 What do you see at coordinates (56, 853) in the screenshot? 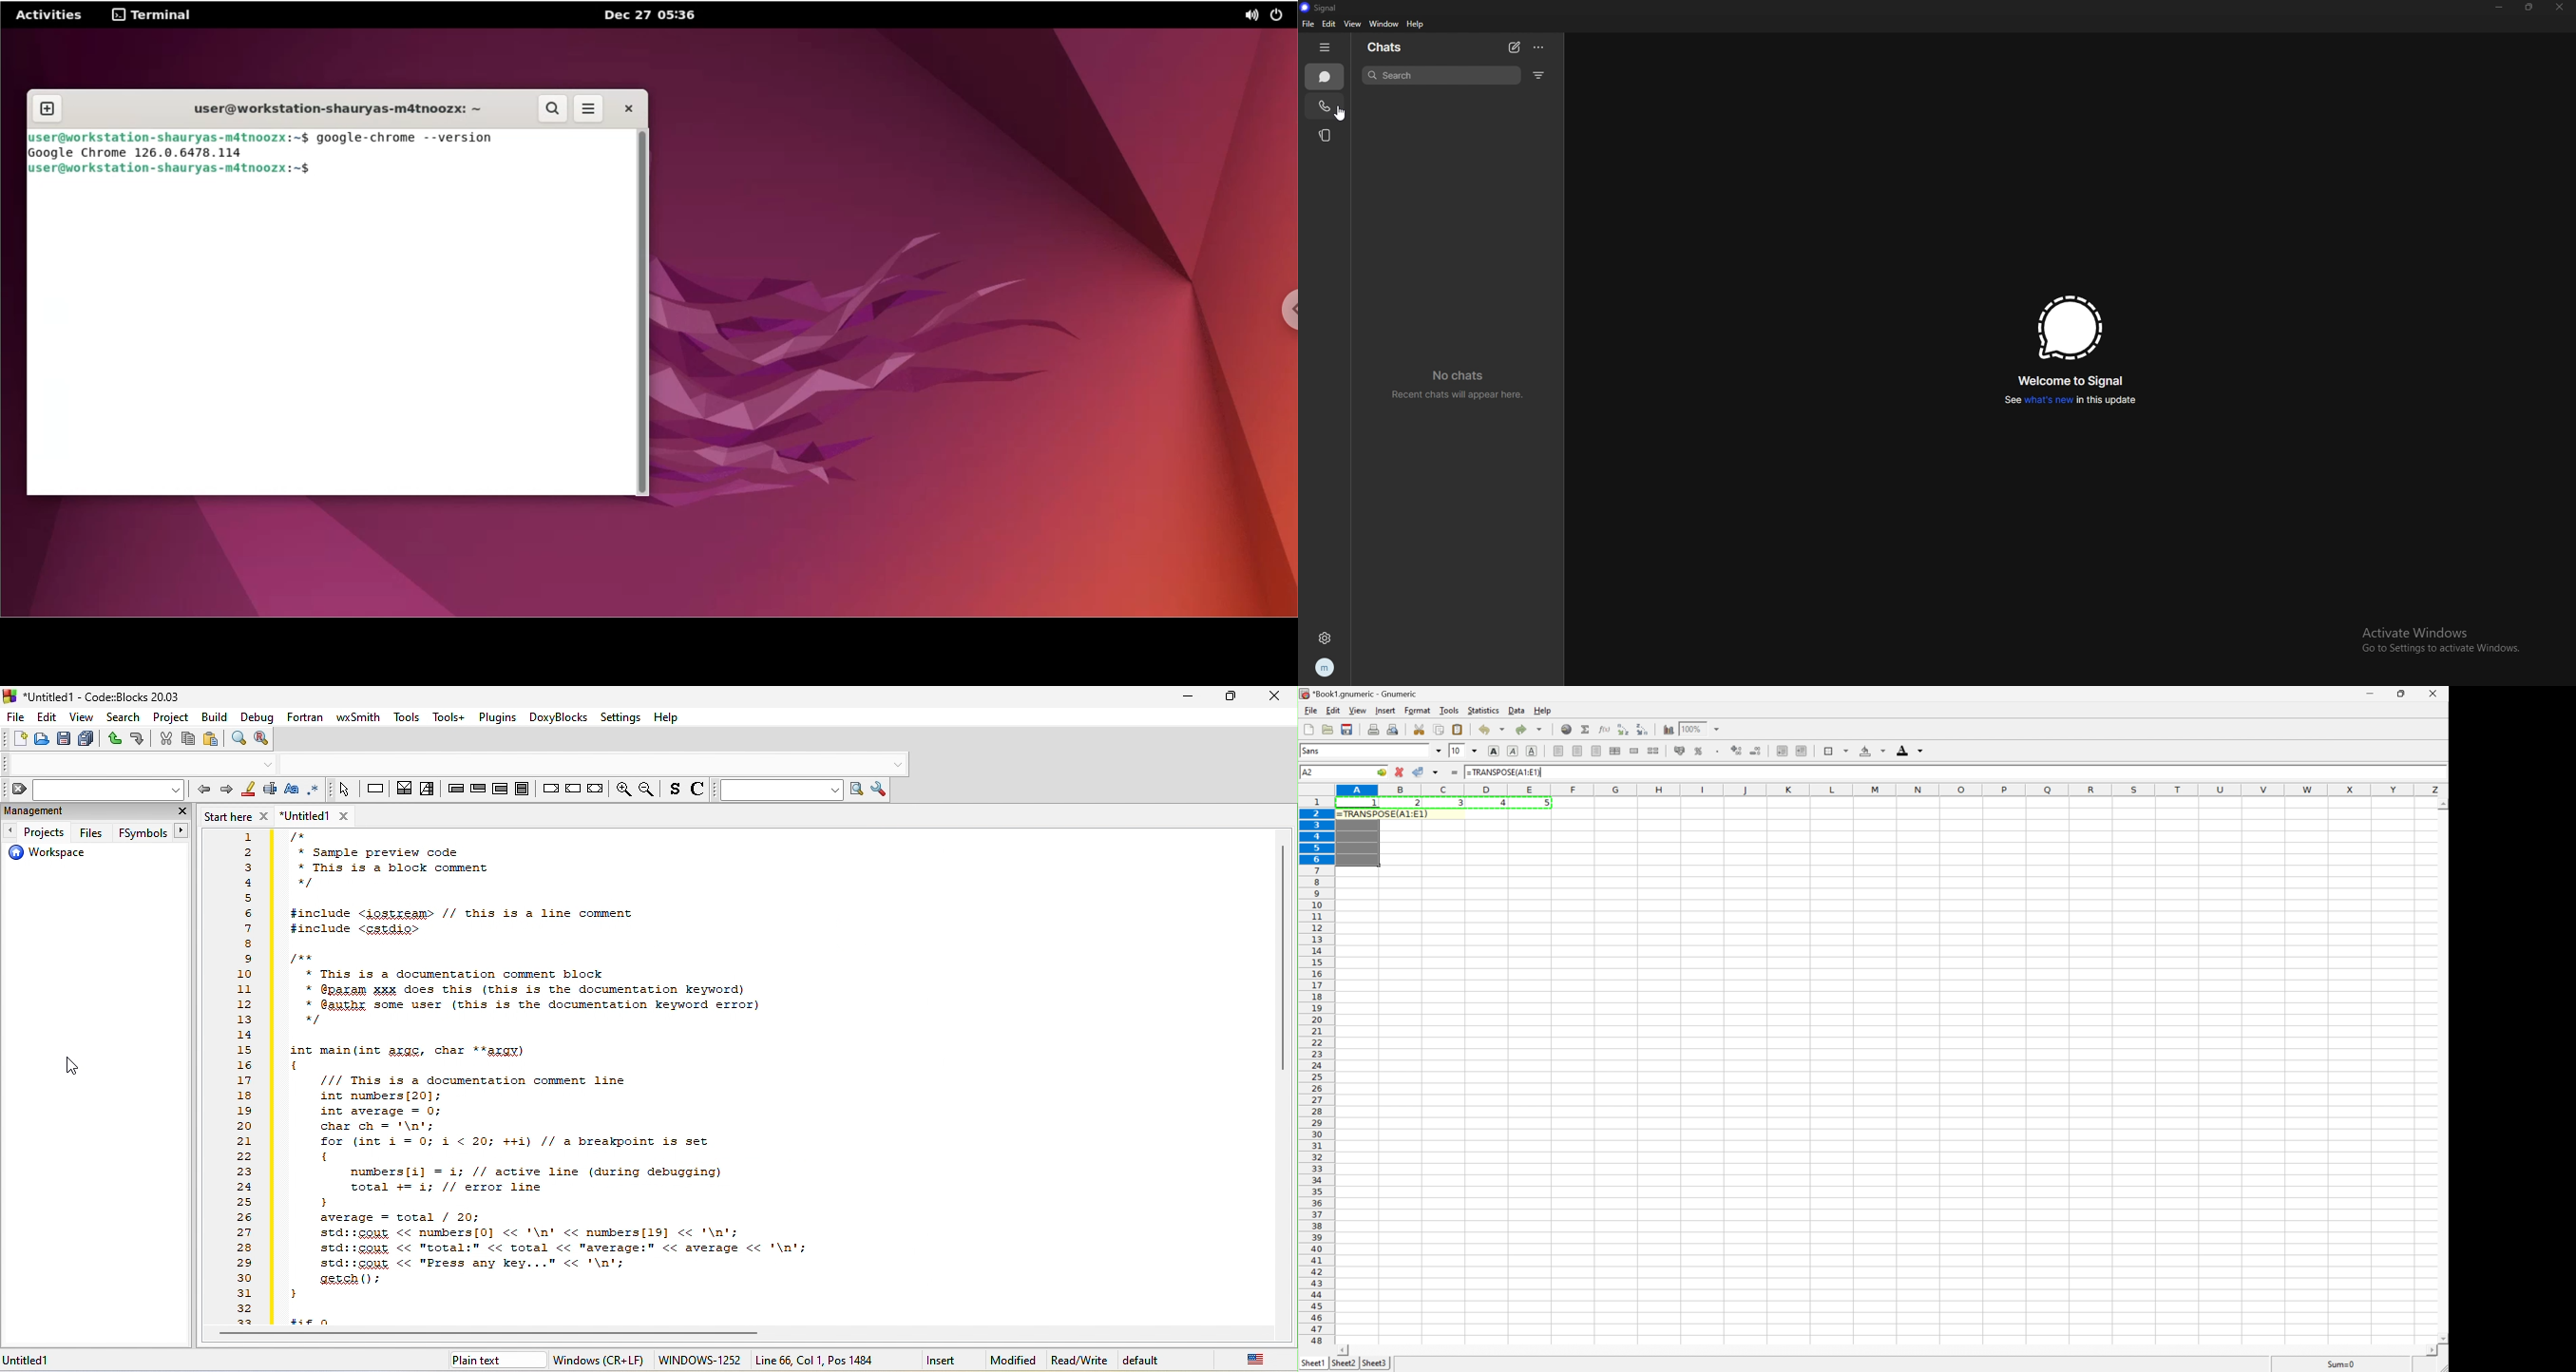
I see `workspace` at bounding box center [56, 853].